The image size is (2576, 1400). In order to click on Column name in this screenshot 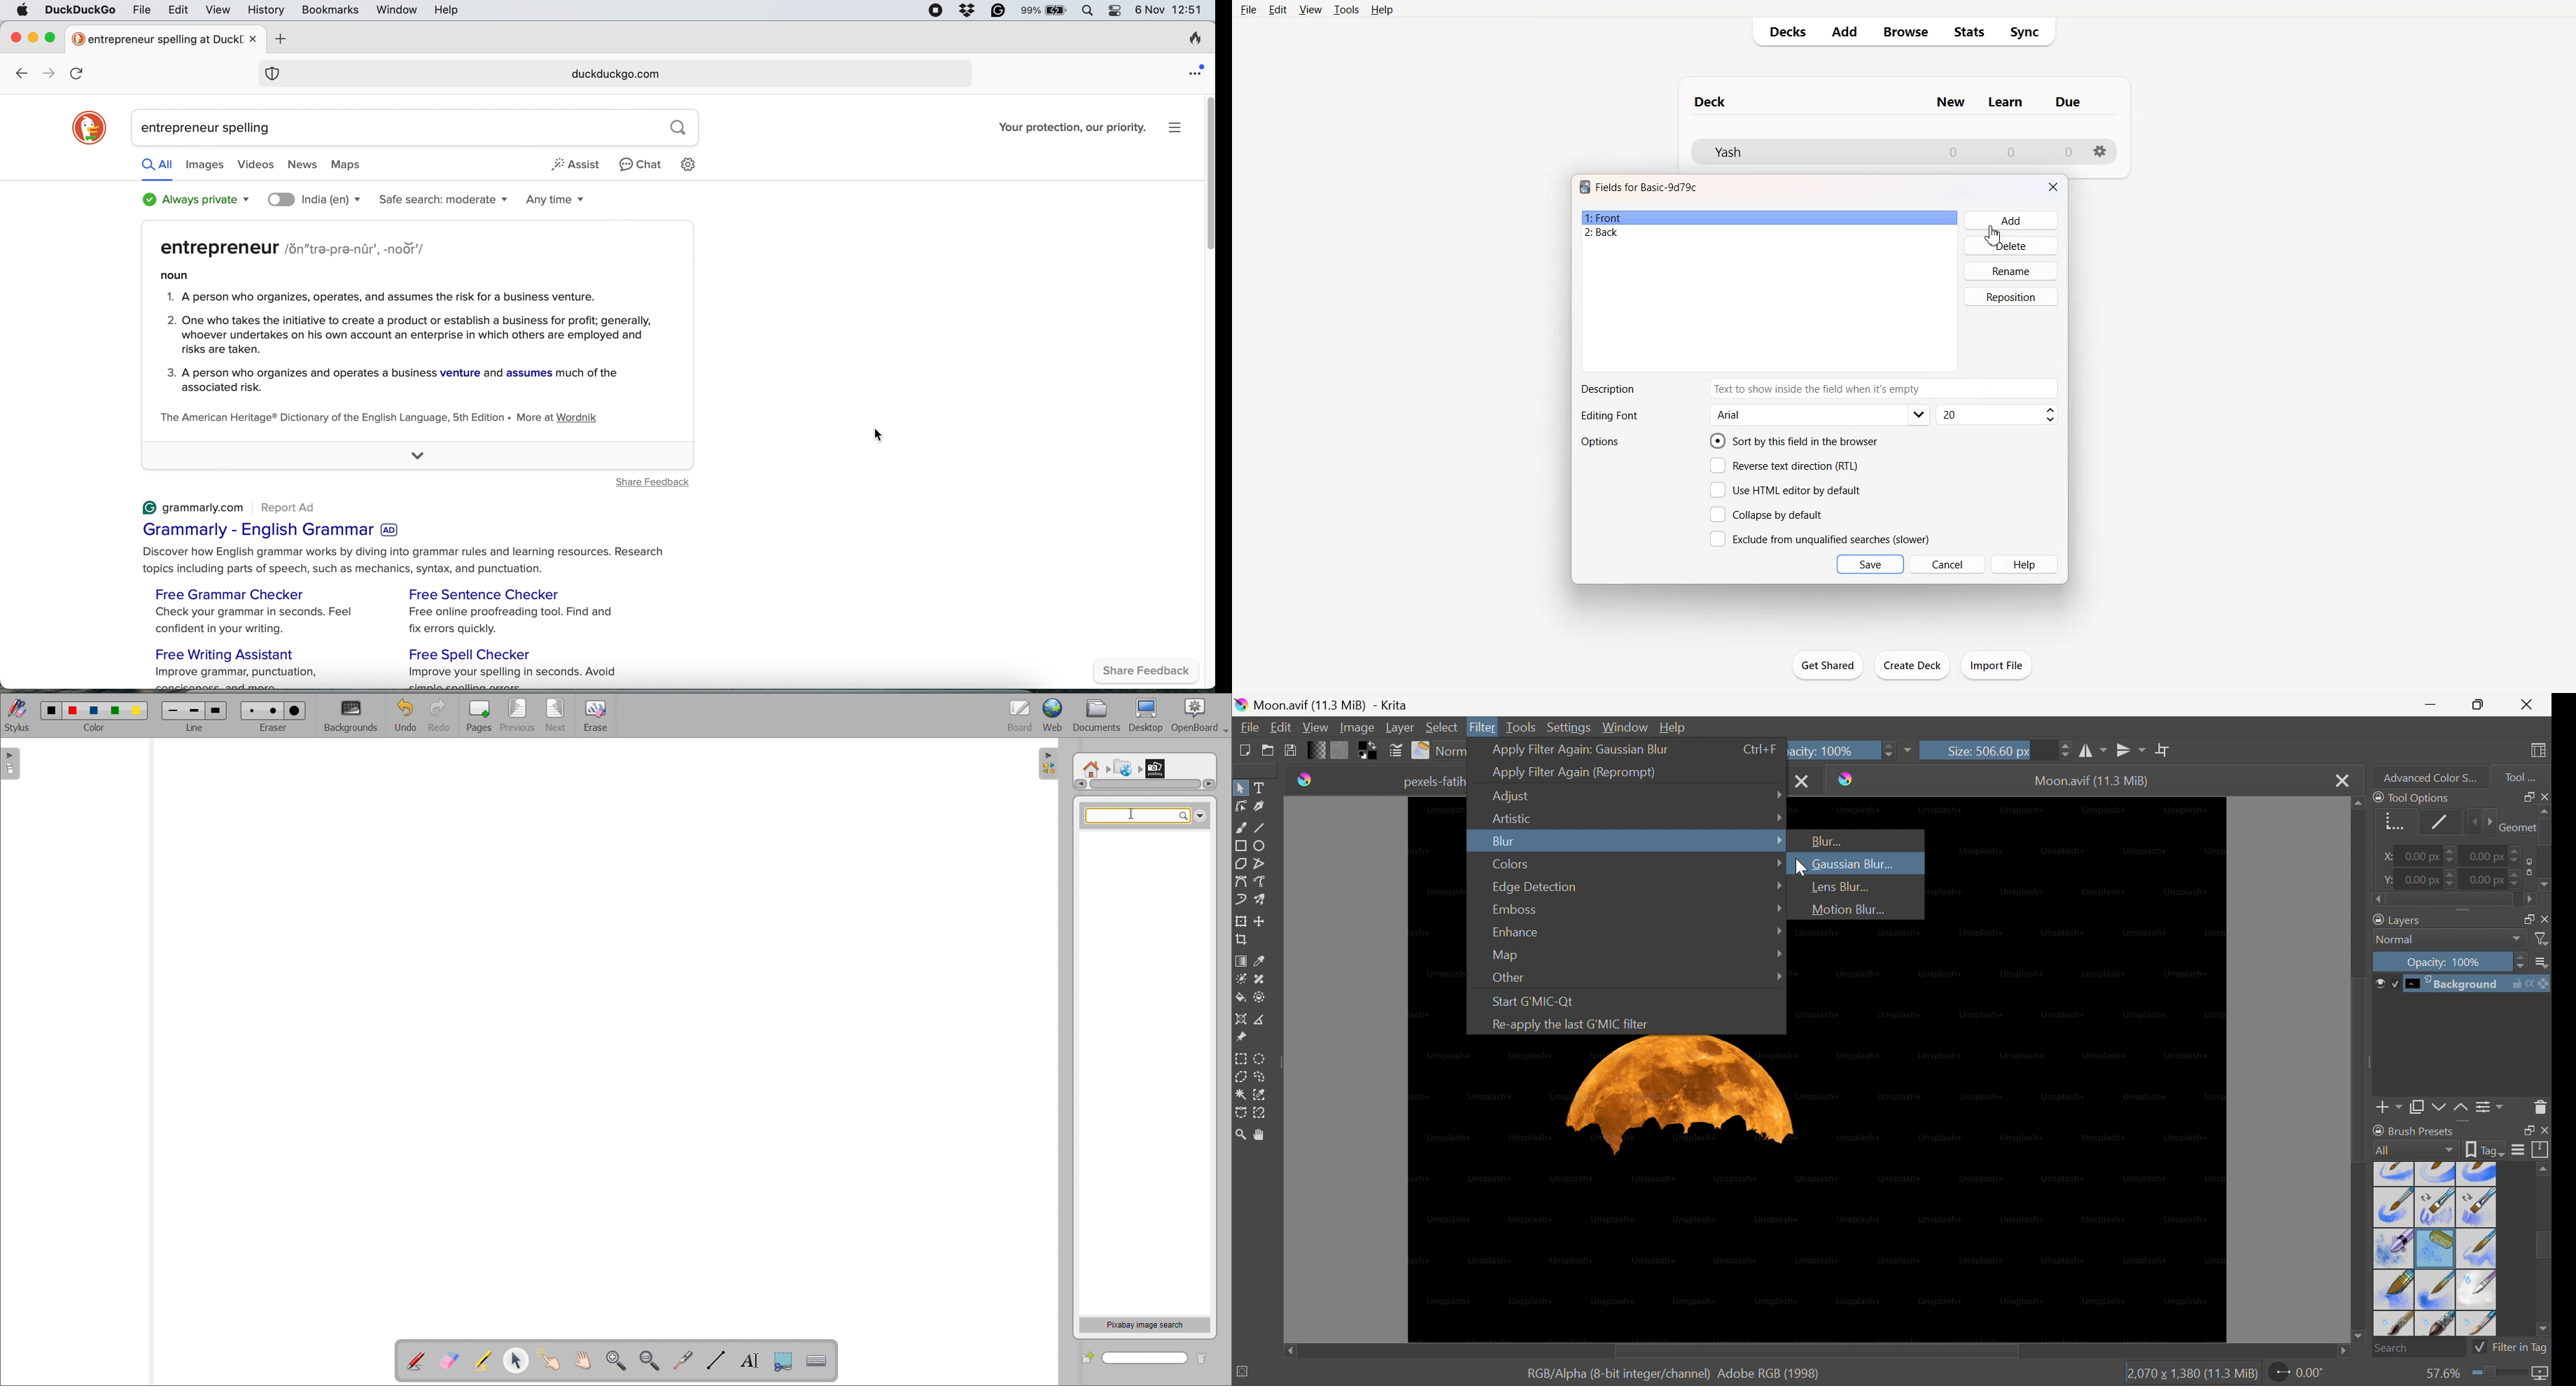, I will do `click(2068, 102)`.